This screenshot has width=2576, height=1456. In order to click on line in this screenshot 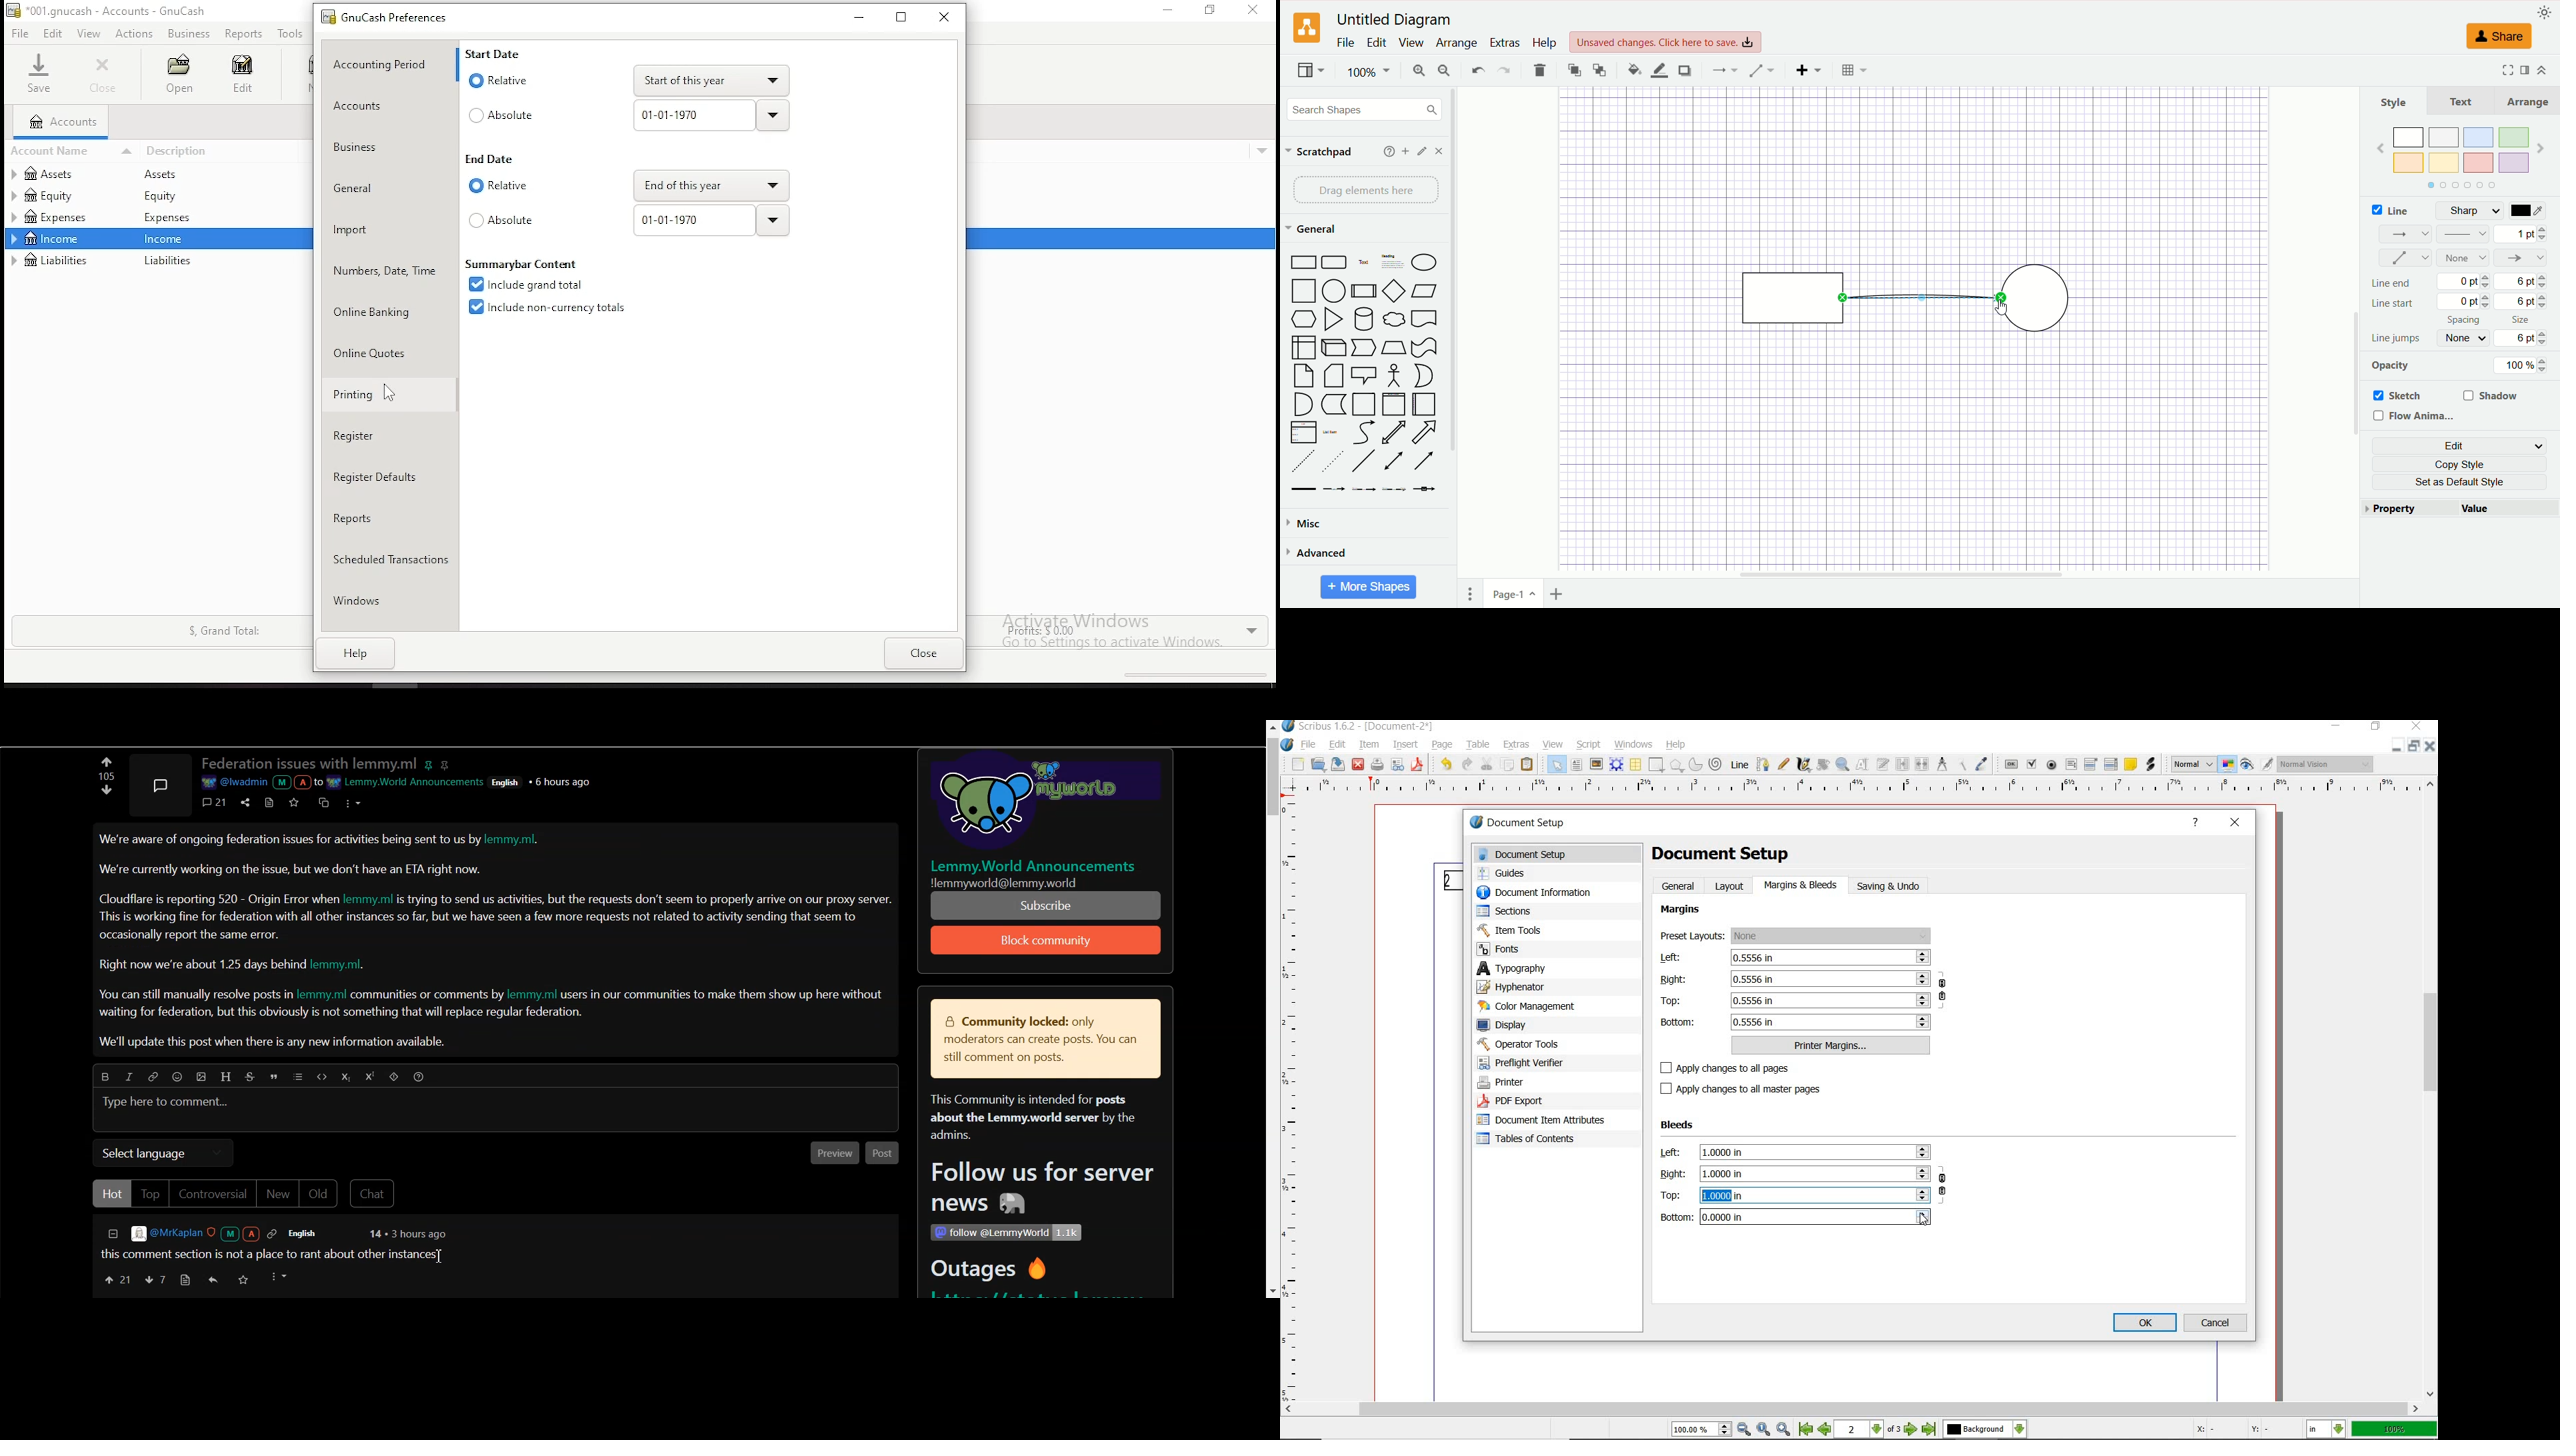, I will do `click(2389, 209)`.